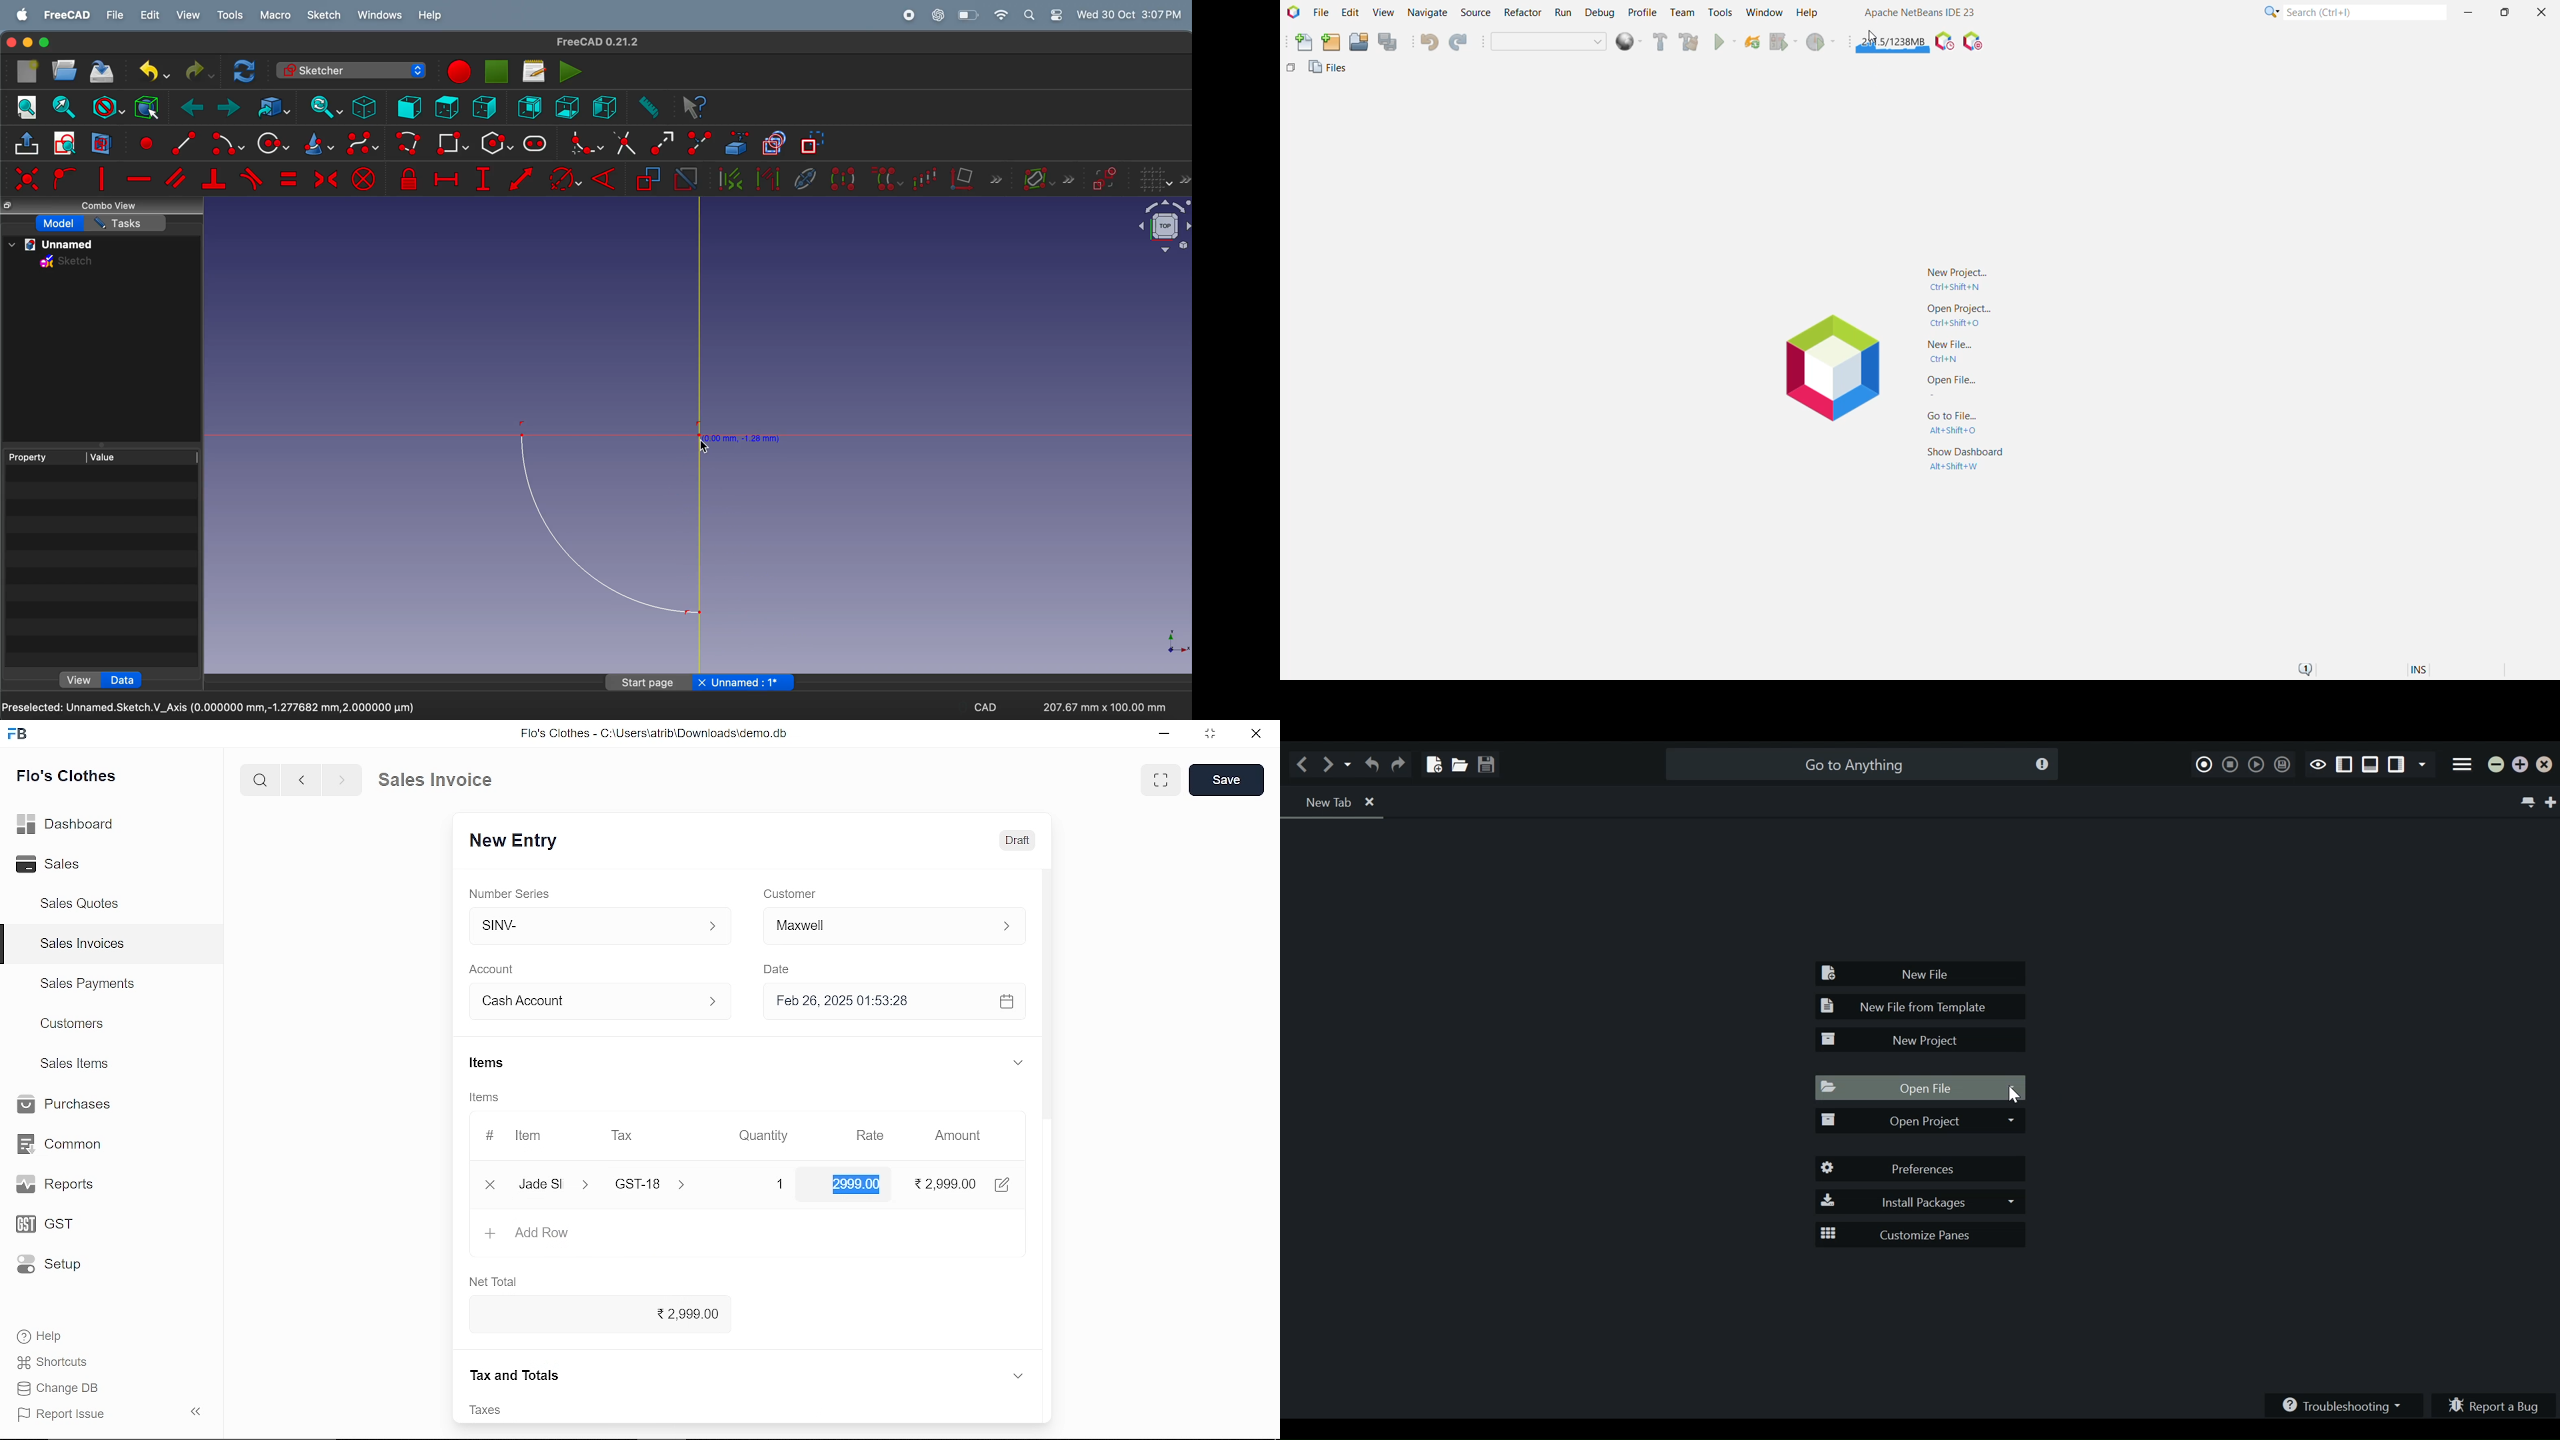 The image size is (2576, 1456). I want to click on close, so click(701, 683).